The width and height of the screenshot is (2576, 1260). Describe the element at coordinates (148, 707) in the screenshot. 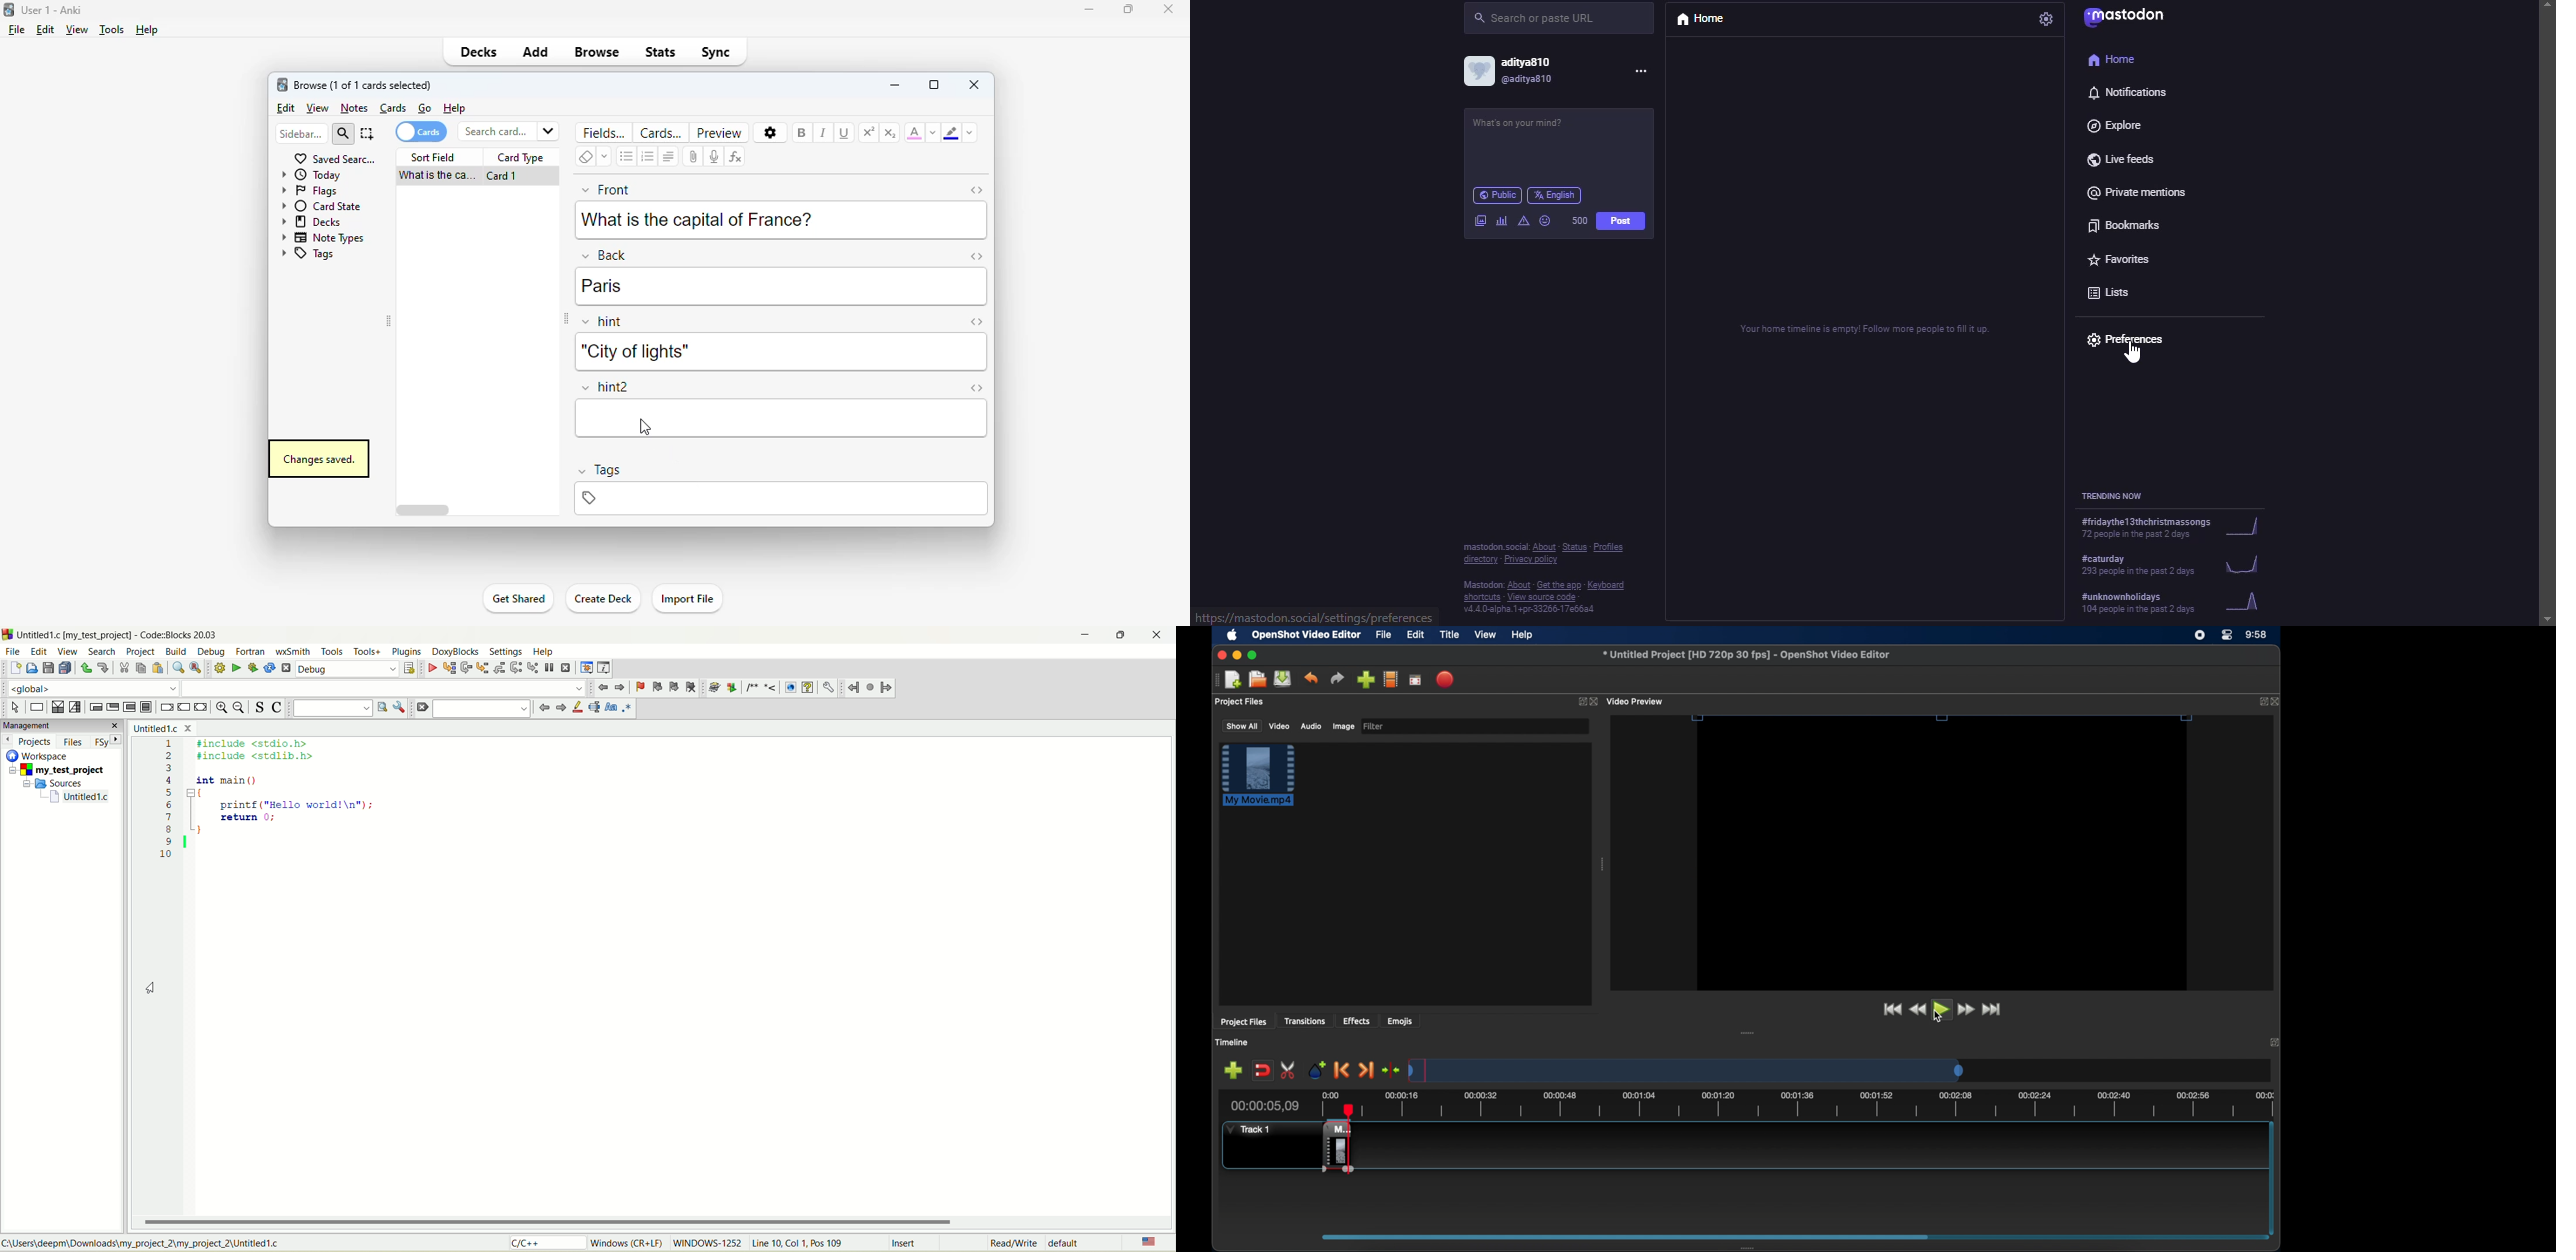

I see `block instruction` at that location.